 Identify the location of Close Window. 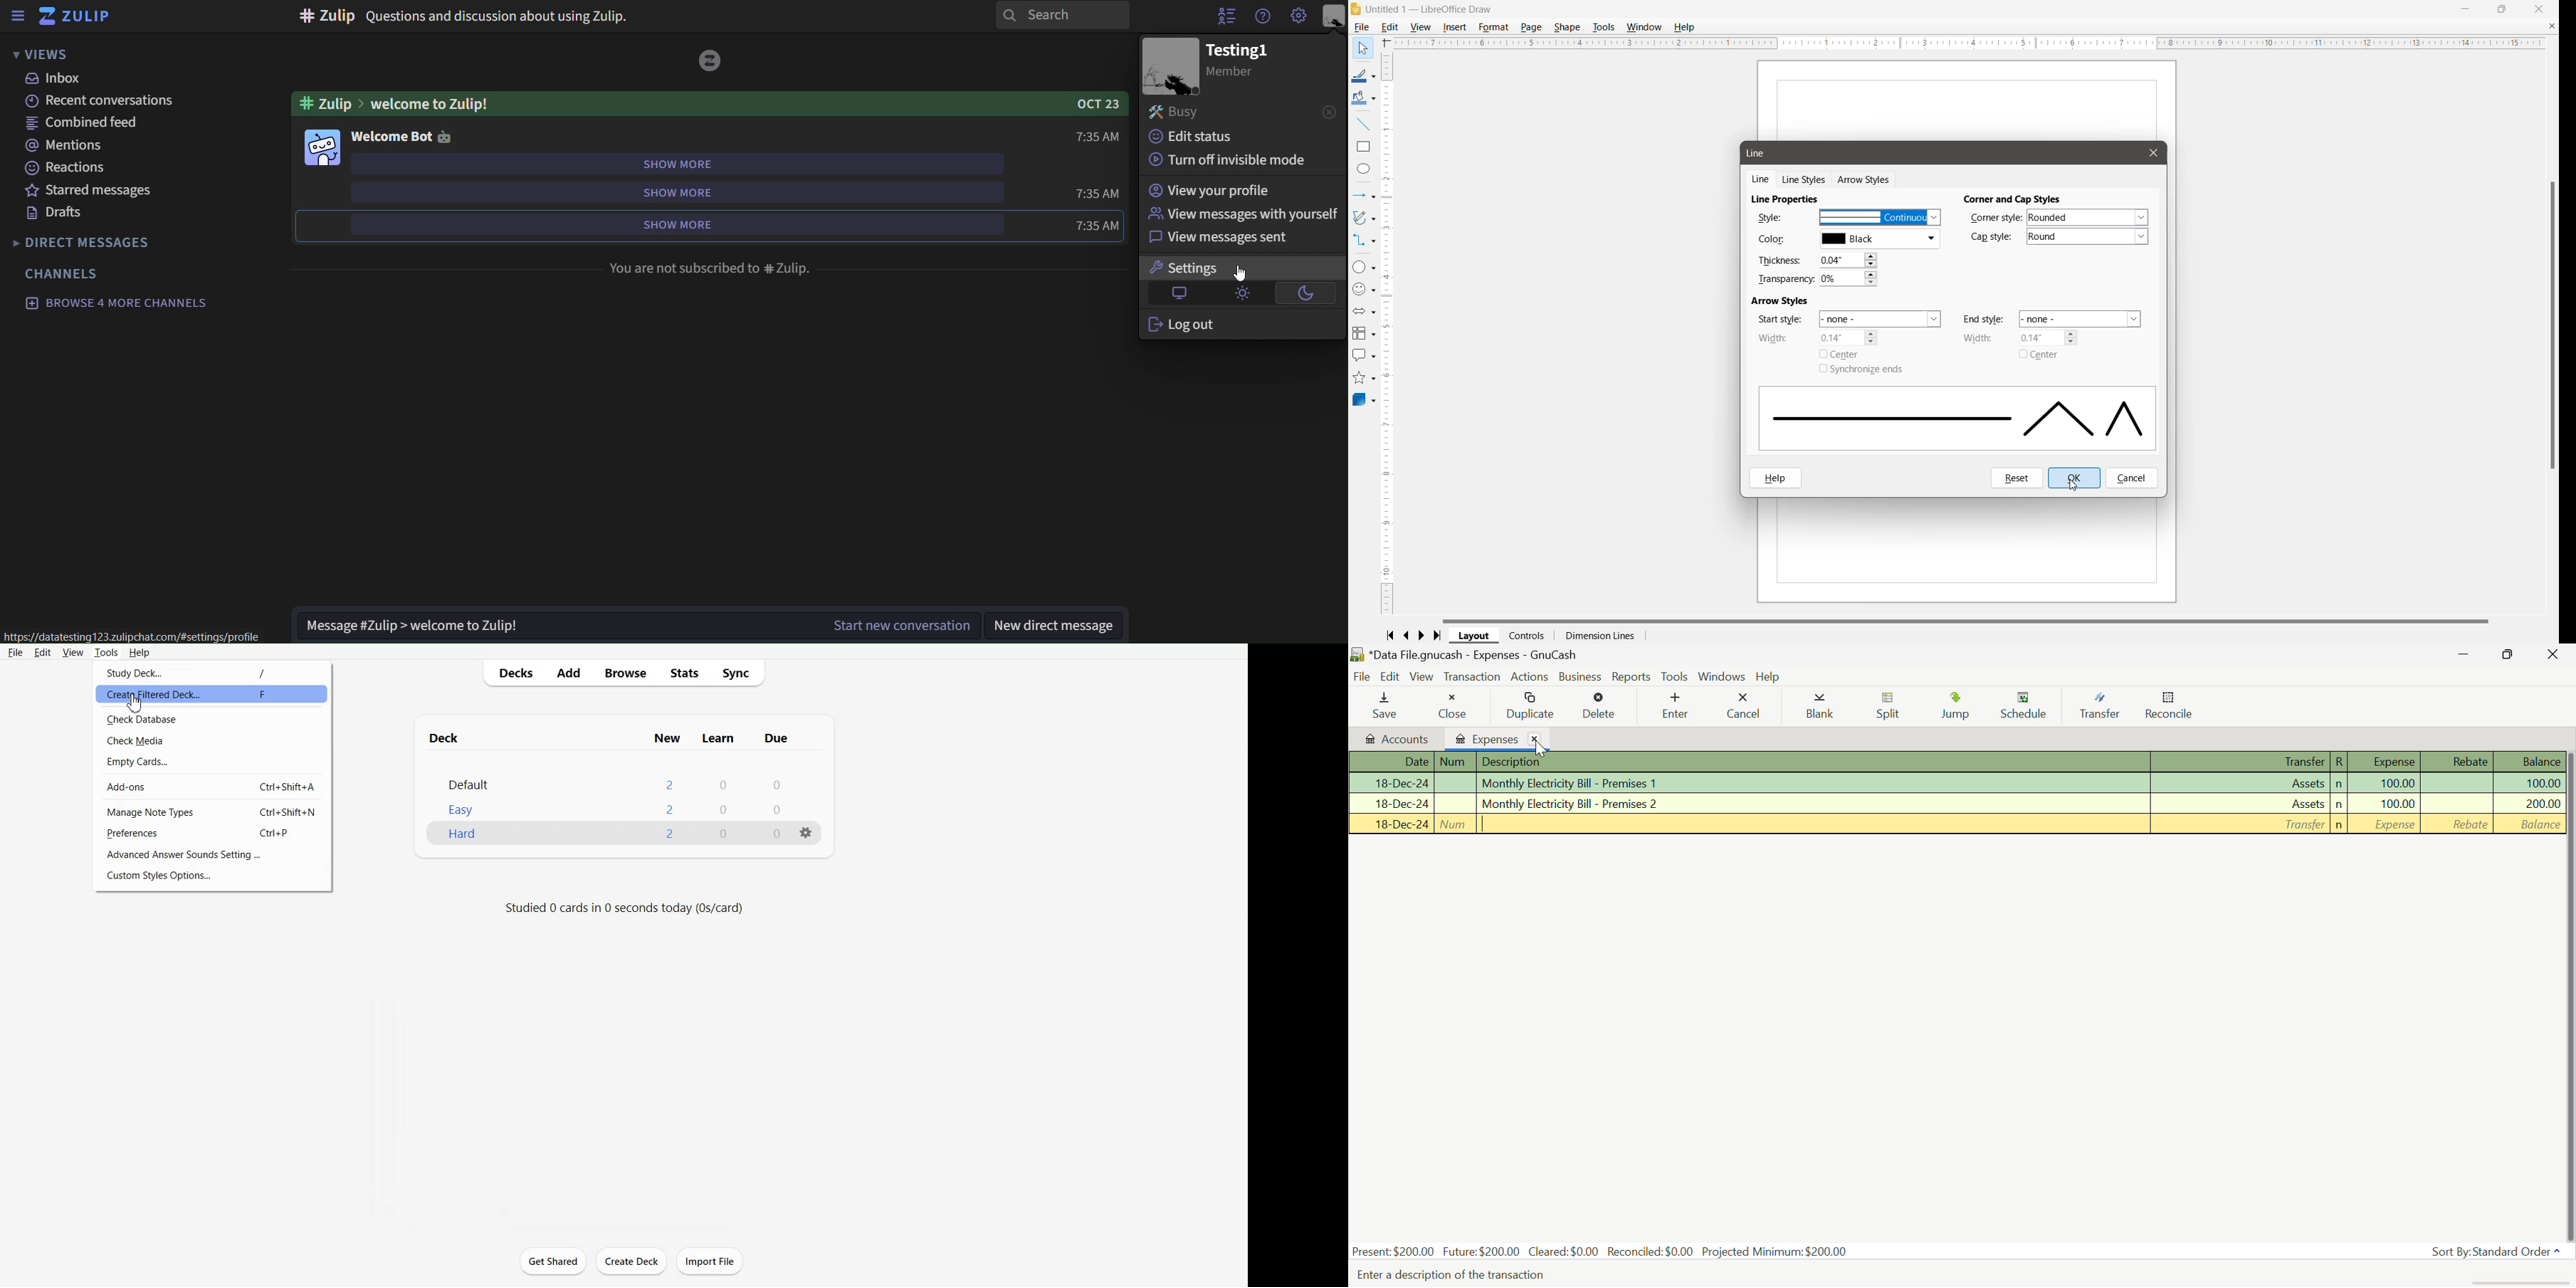
(2554, 654).